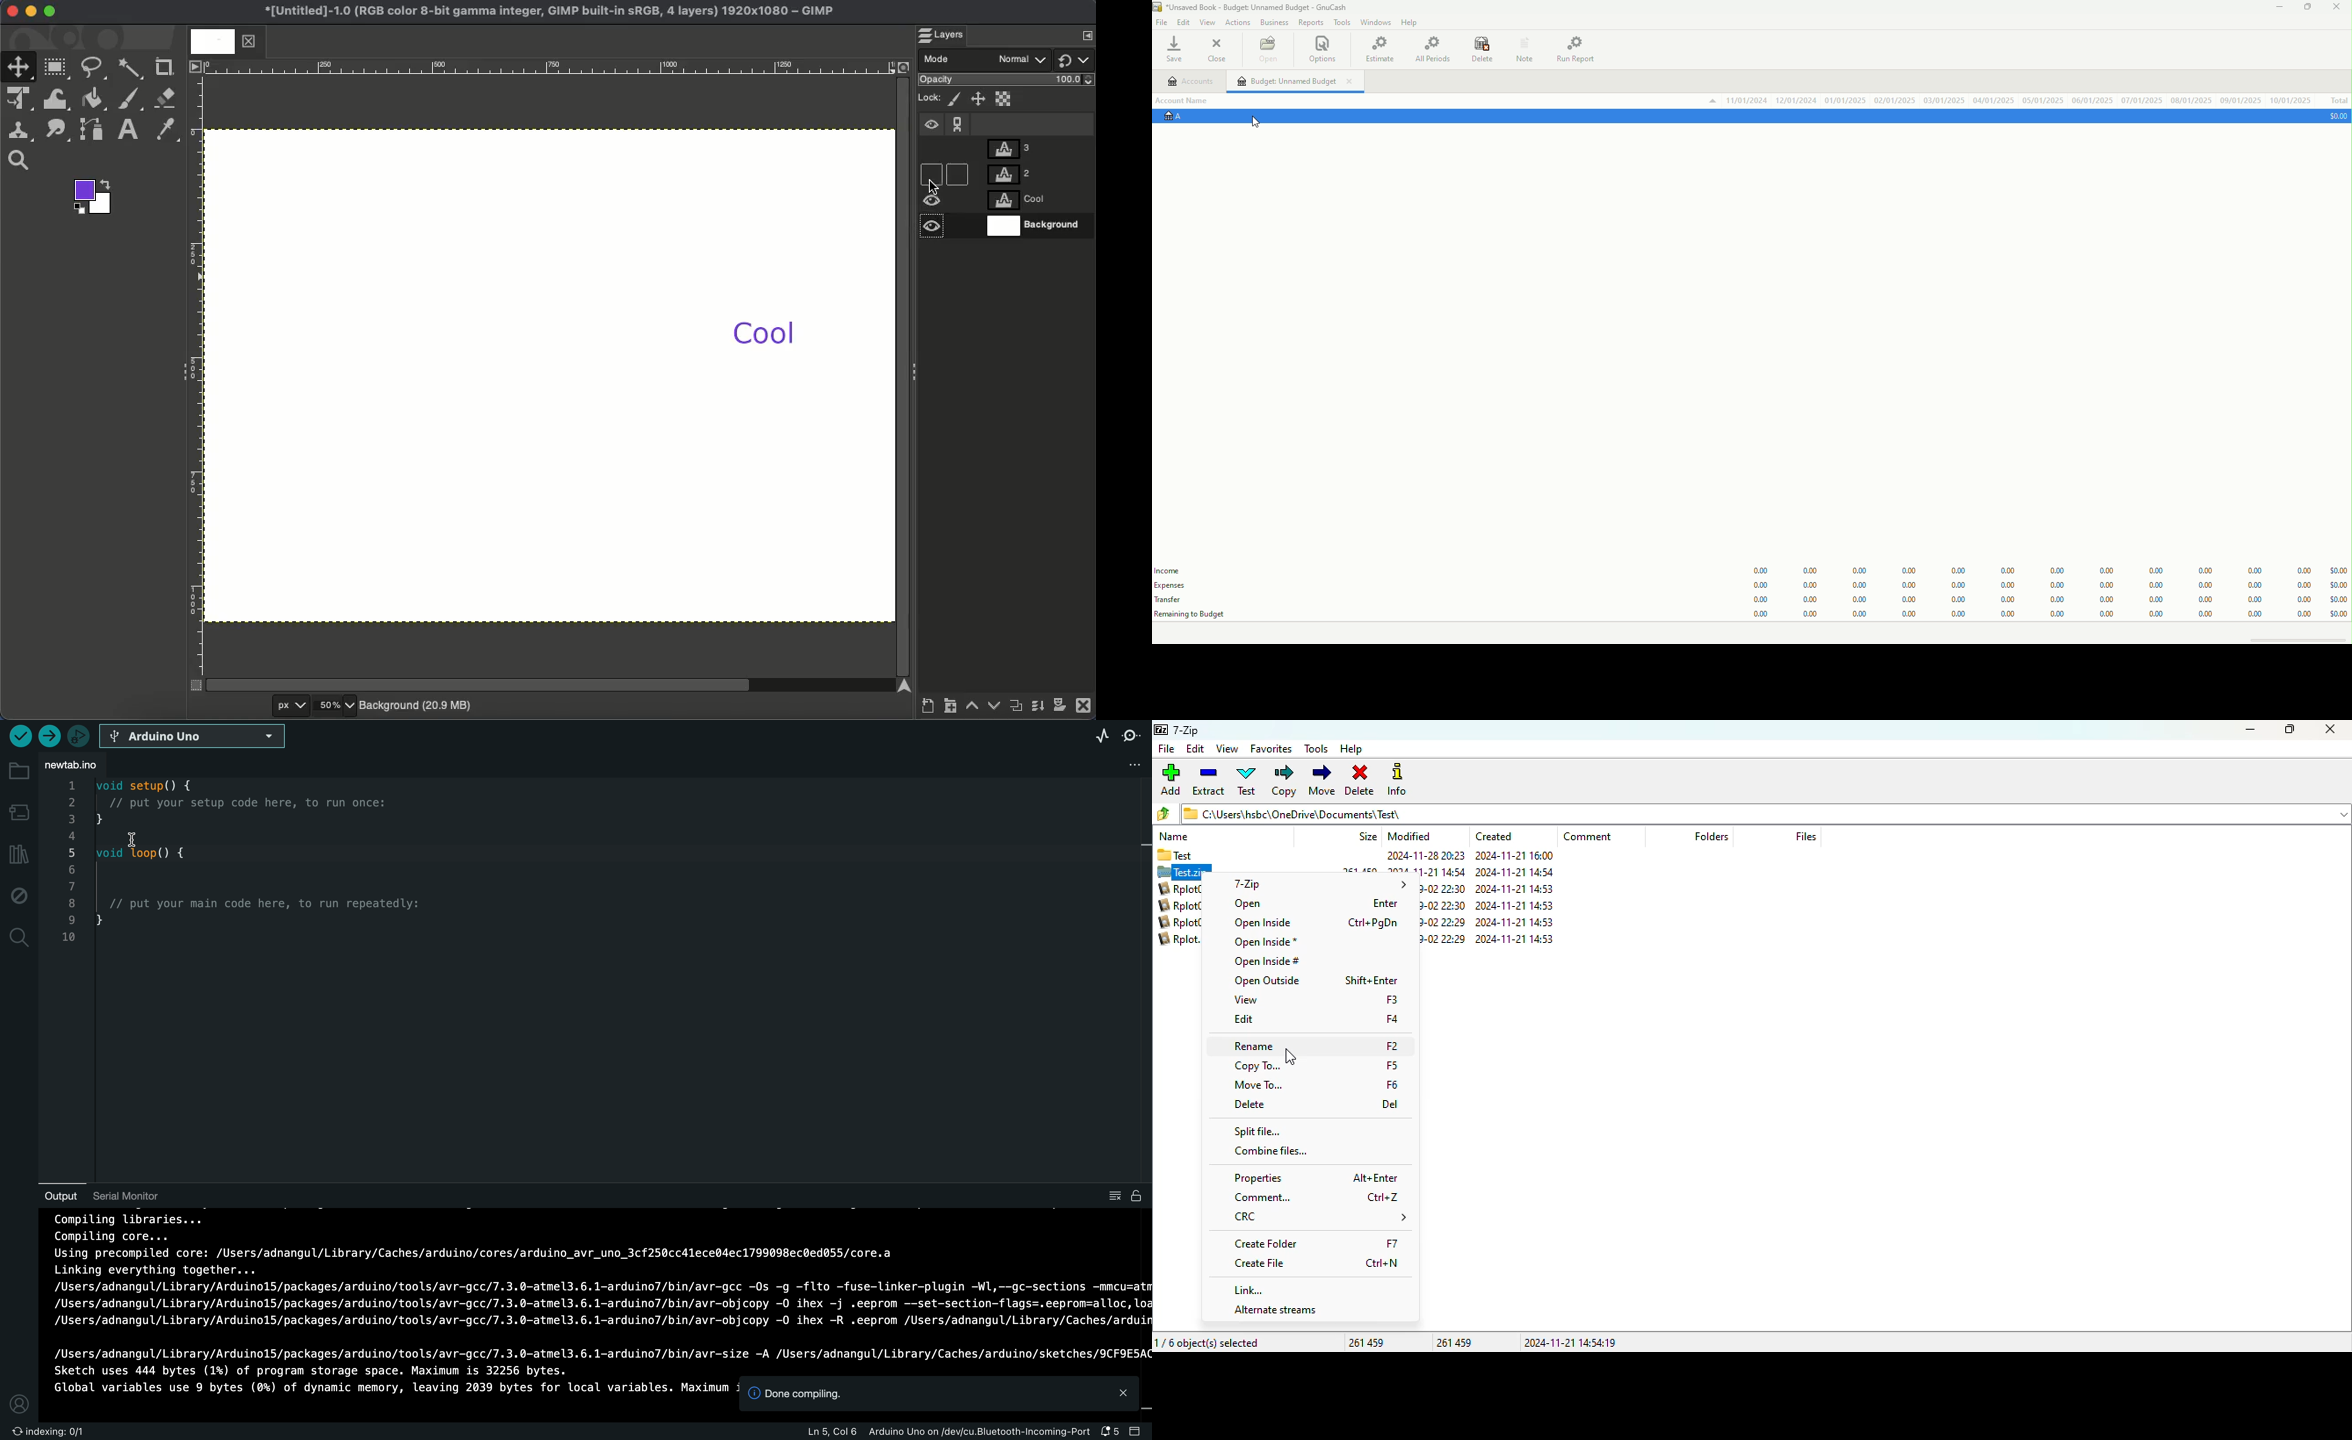 Image resolution: width=2352 pixels, height=1456 pixels. Describe the element at coordinates (1165, 749) in the screenshot. I see `file` at that location.